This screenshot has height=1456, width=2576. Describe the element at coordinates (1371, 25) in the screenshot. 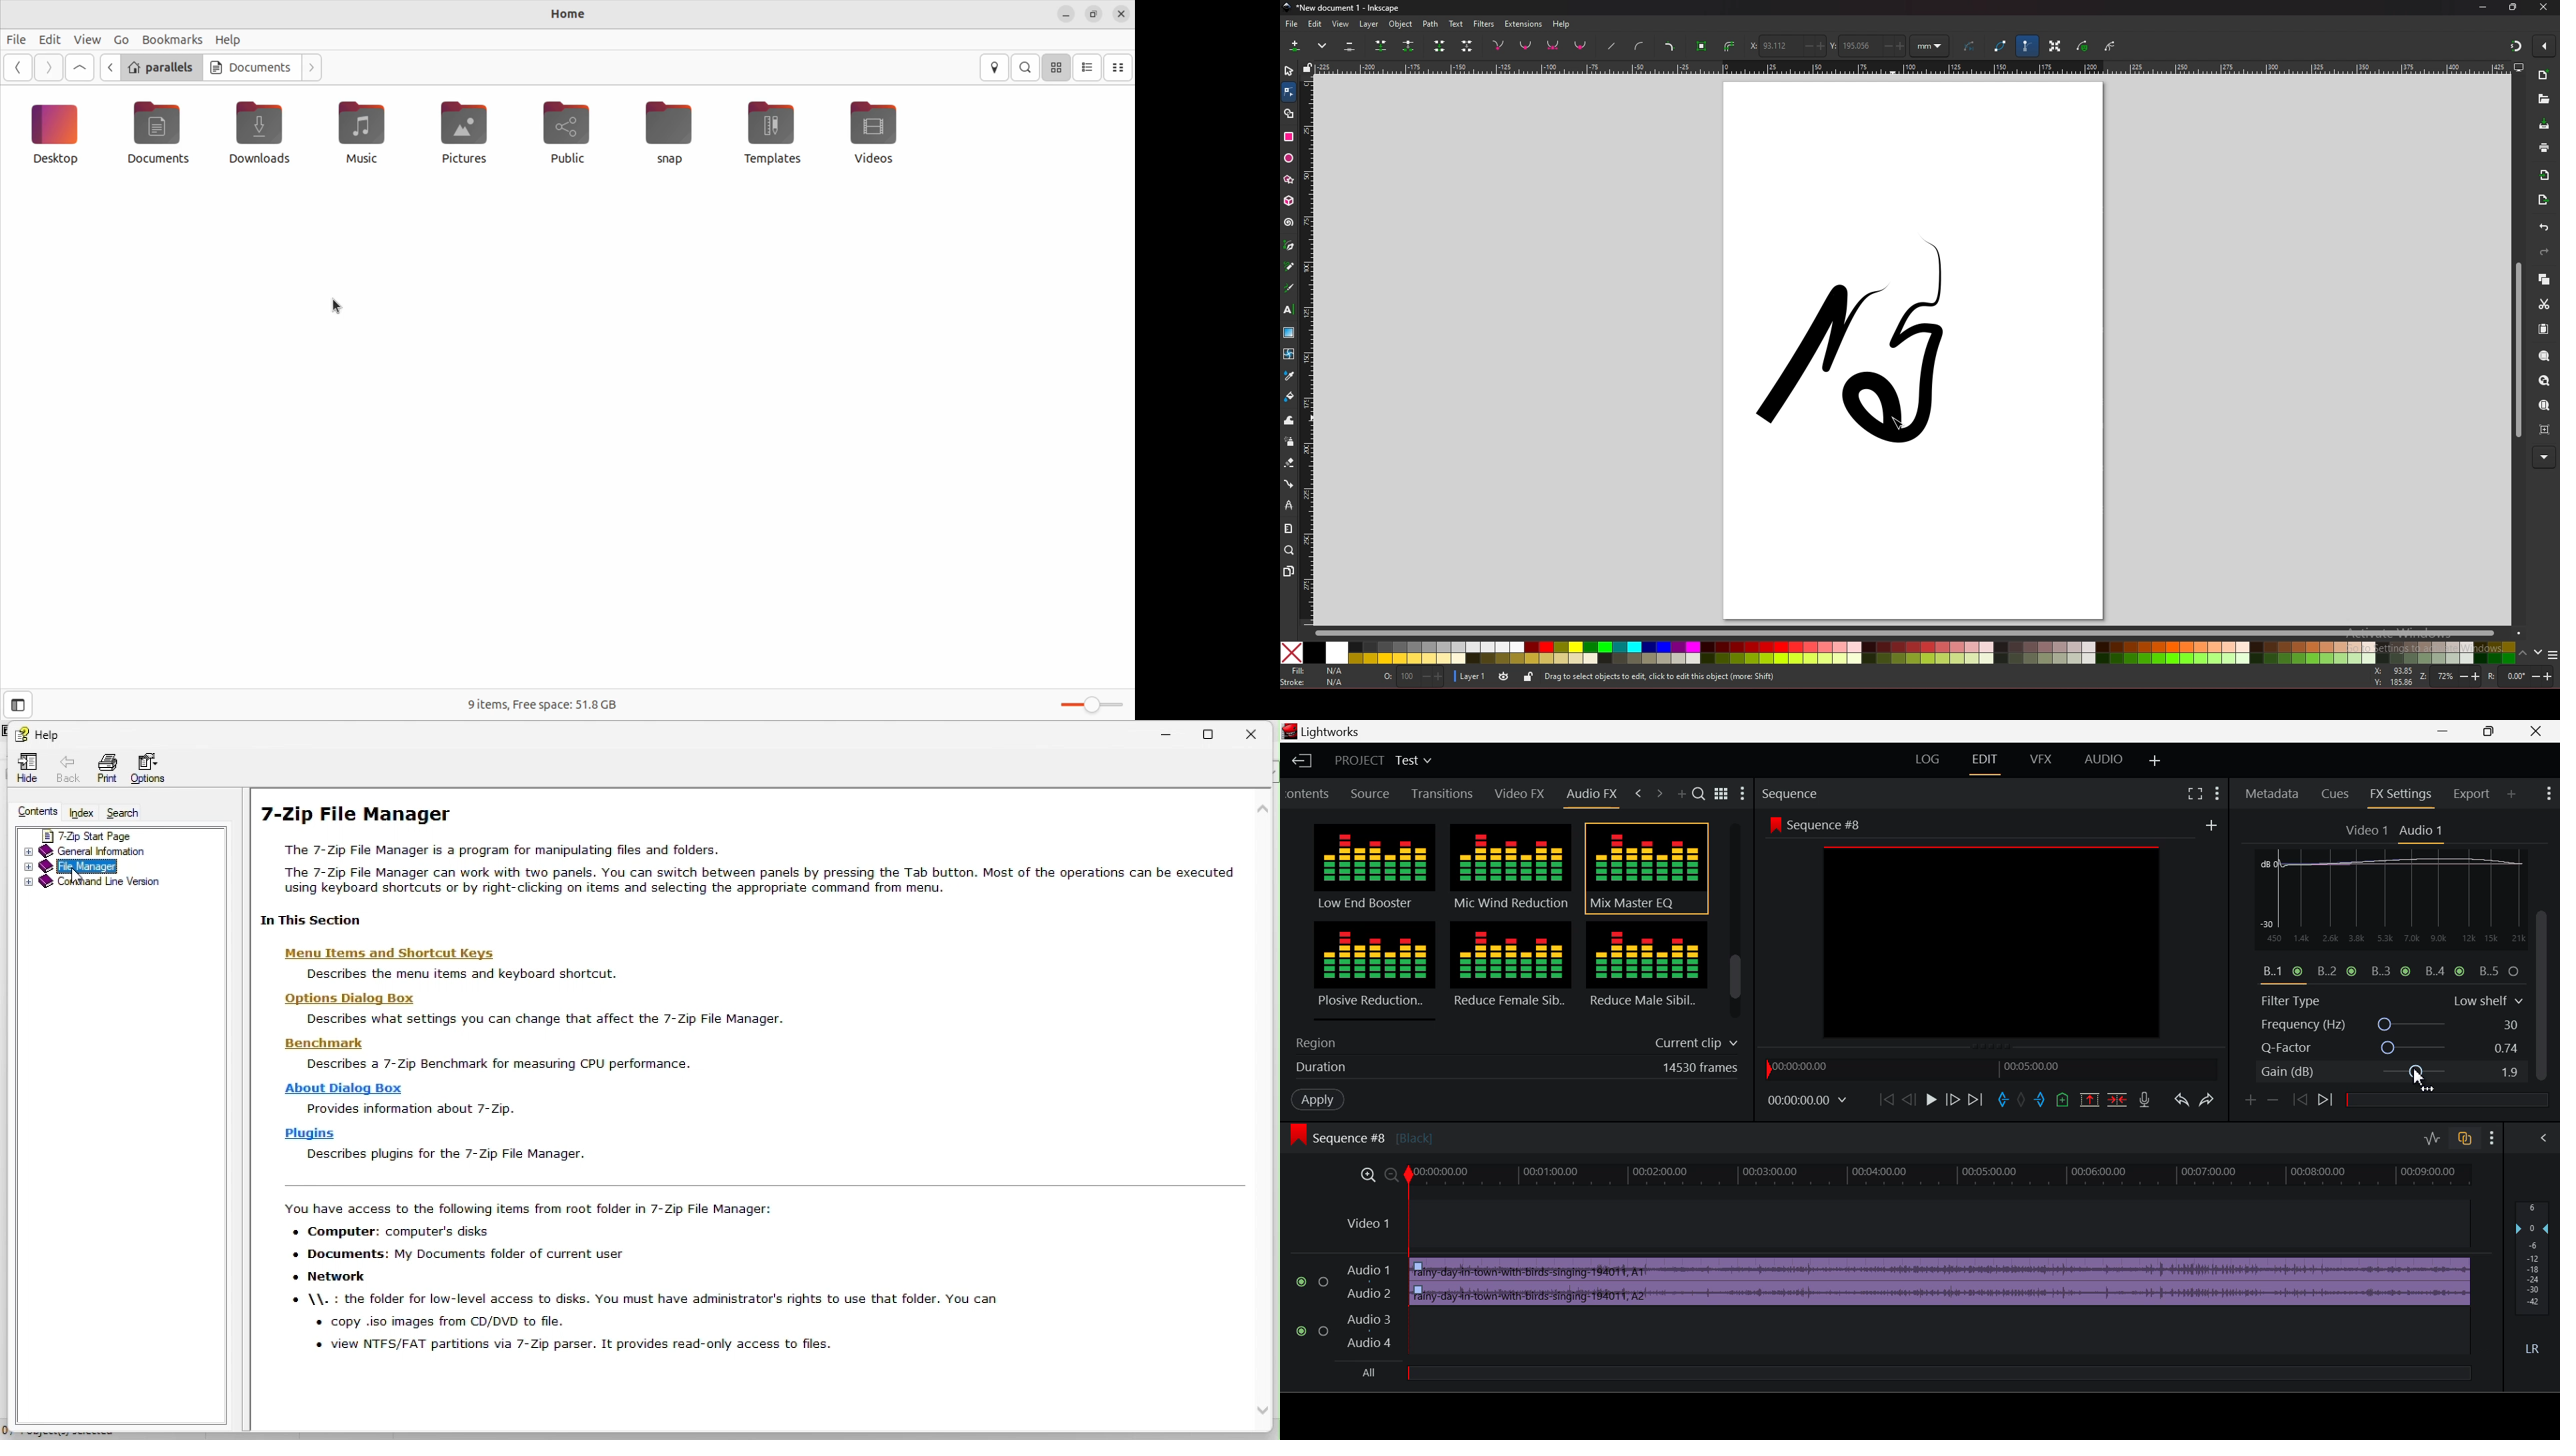

I see `layer` at that location.